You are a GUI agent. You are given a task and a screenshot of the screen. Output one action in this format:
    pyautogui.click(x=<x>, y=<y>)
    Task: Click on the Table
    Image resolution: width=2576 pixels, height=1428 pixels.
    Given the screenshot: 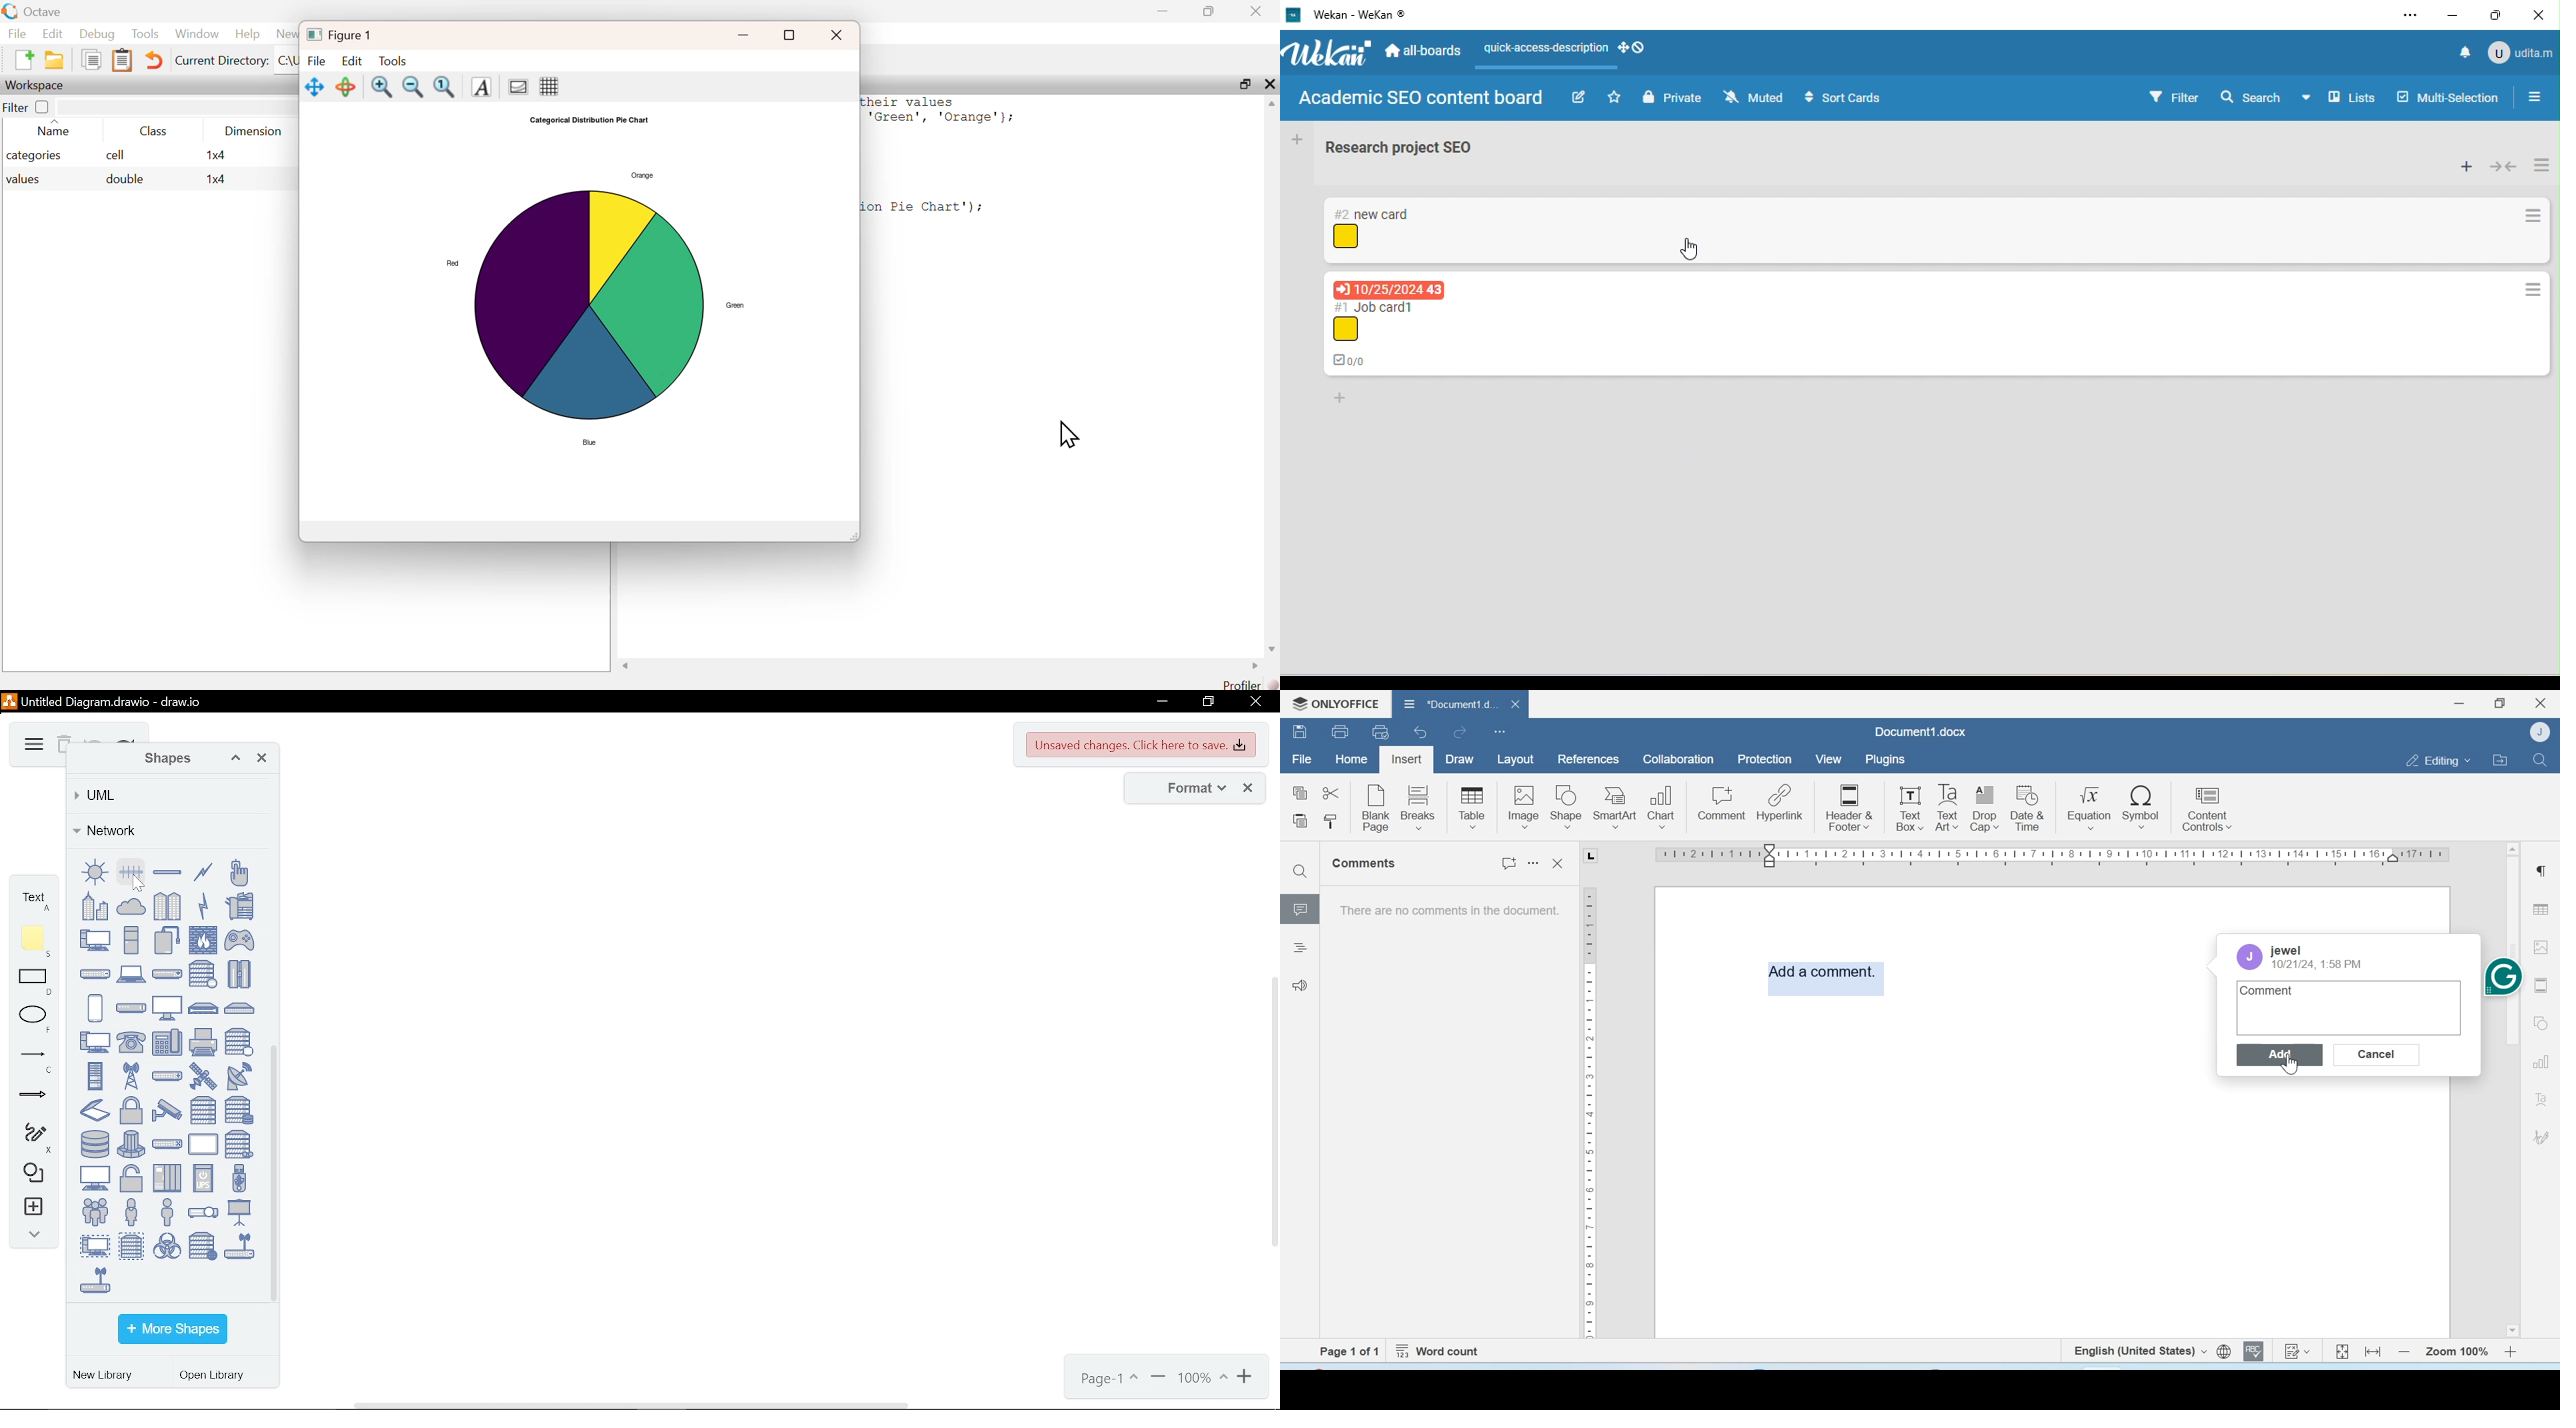 What is the action you would take?
    pyautogui.click(x=1472, y=807)
    